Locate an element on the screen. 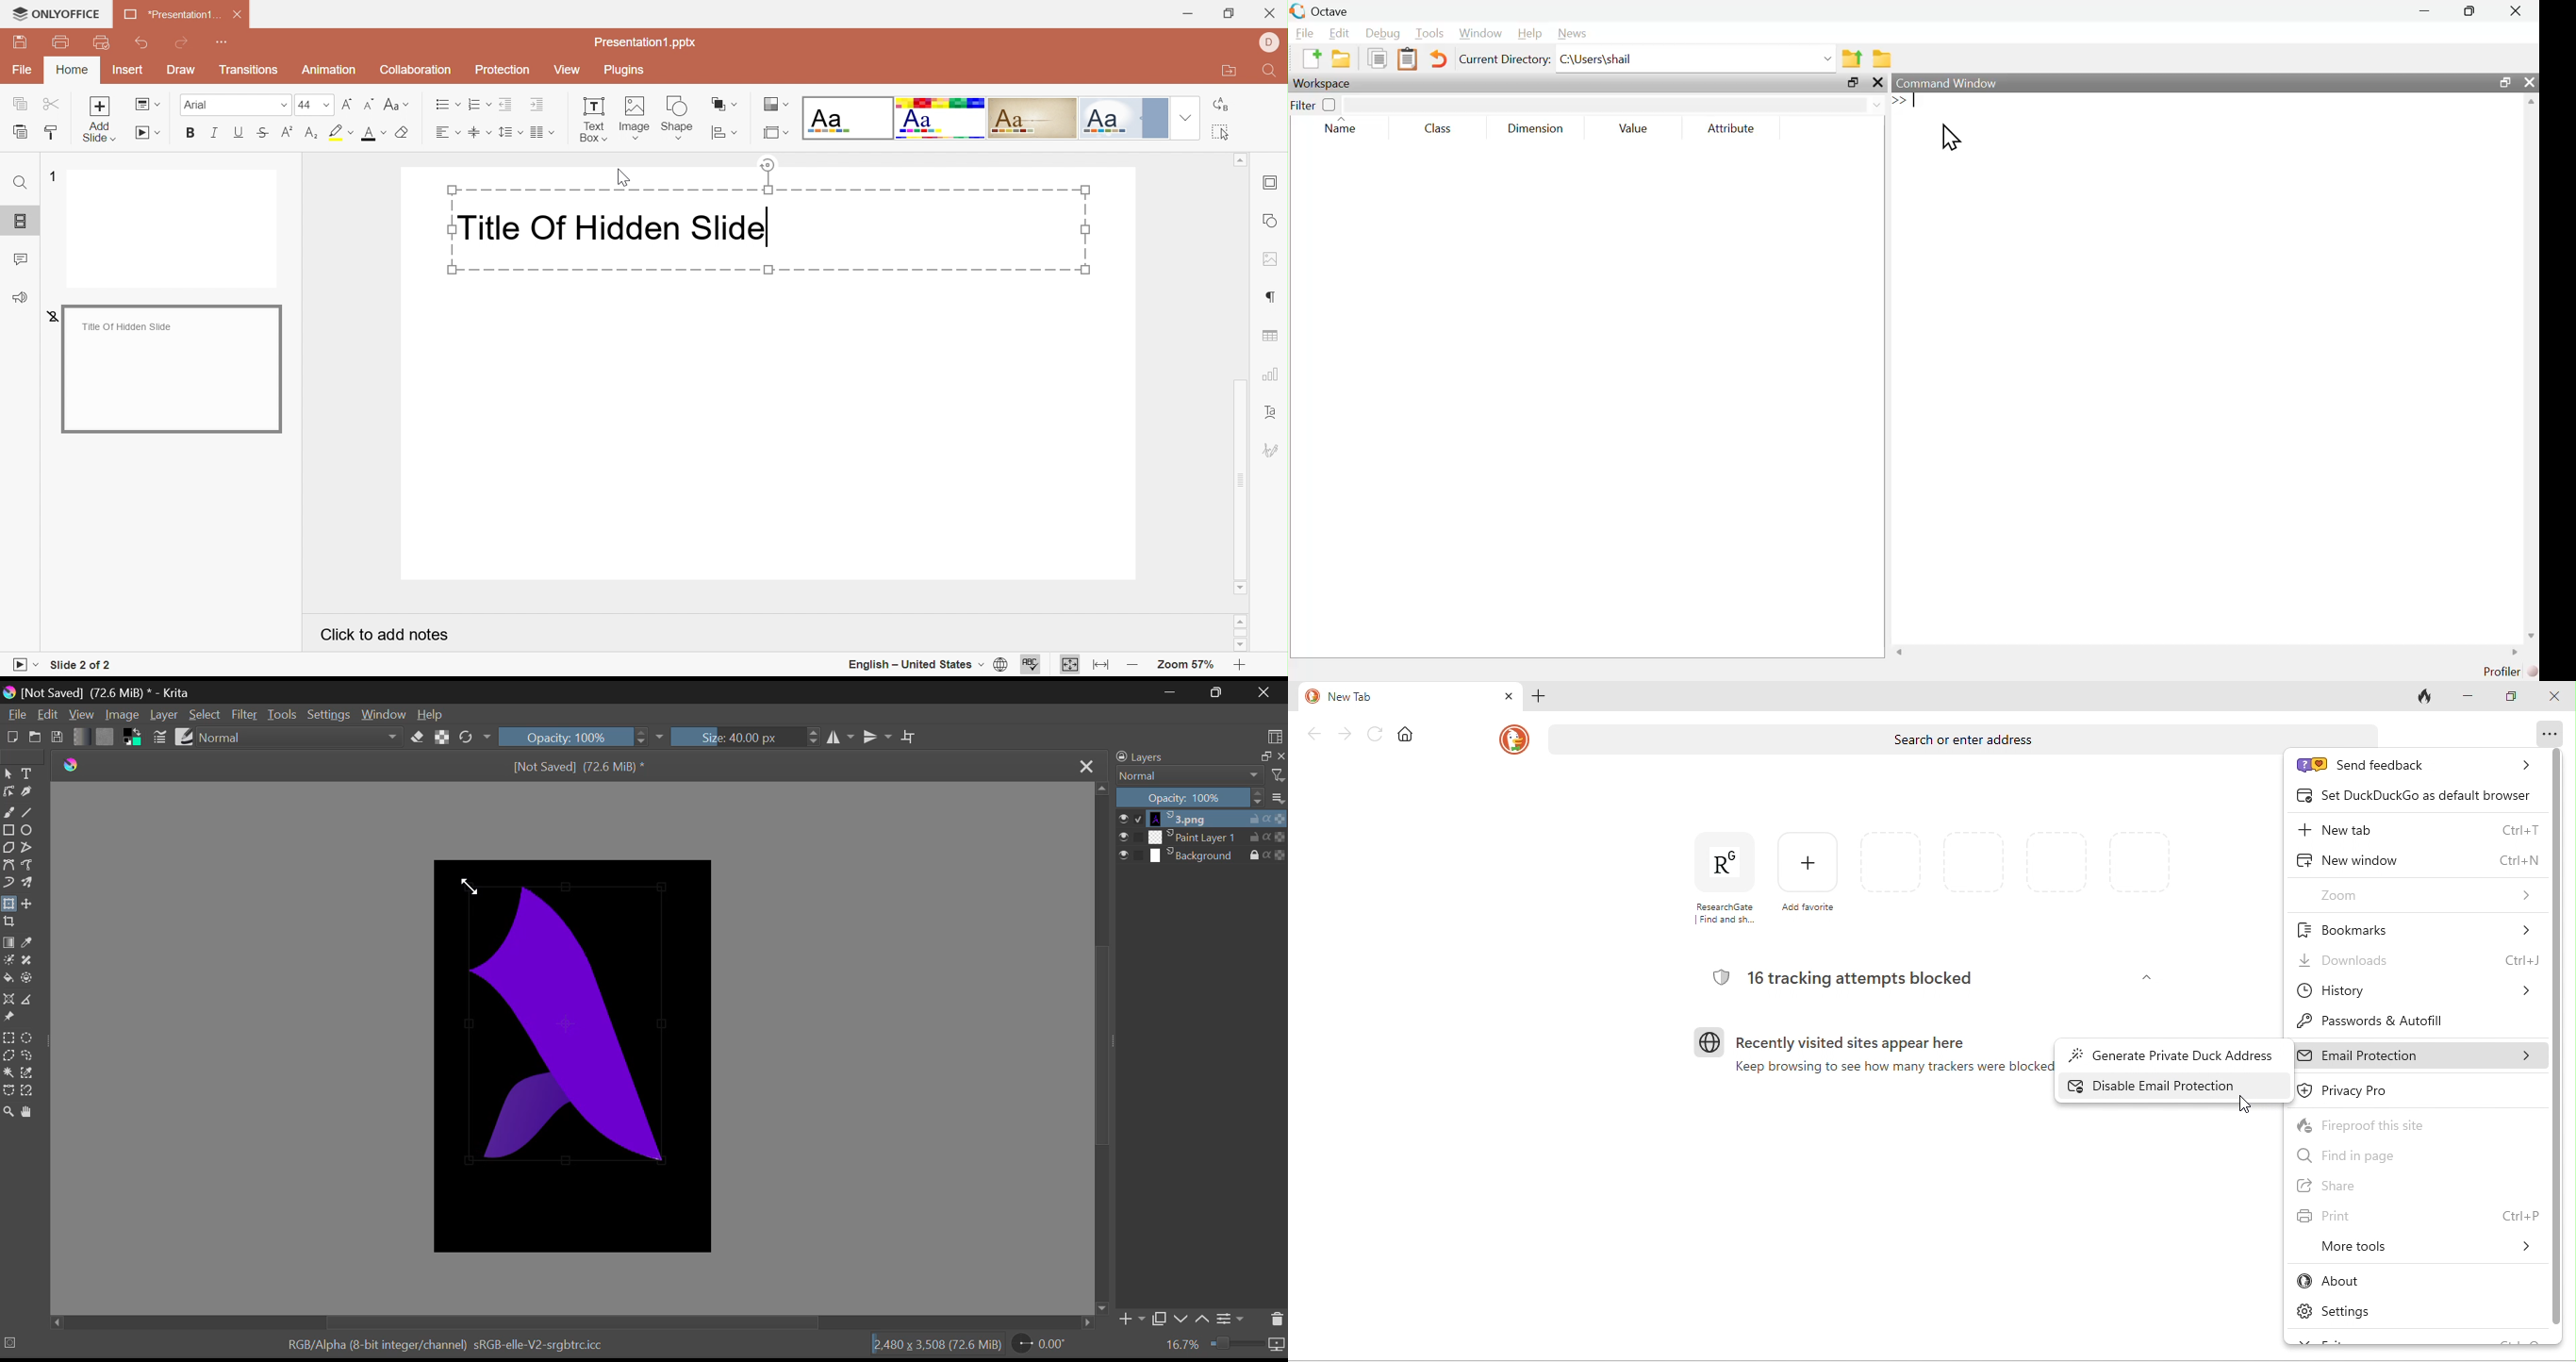 The image size is (2576, 1372). Edit Shape is located at coordinates (9, 792).